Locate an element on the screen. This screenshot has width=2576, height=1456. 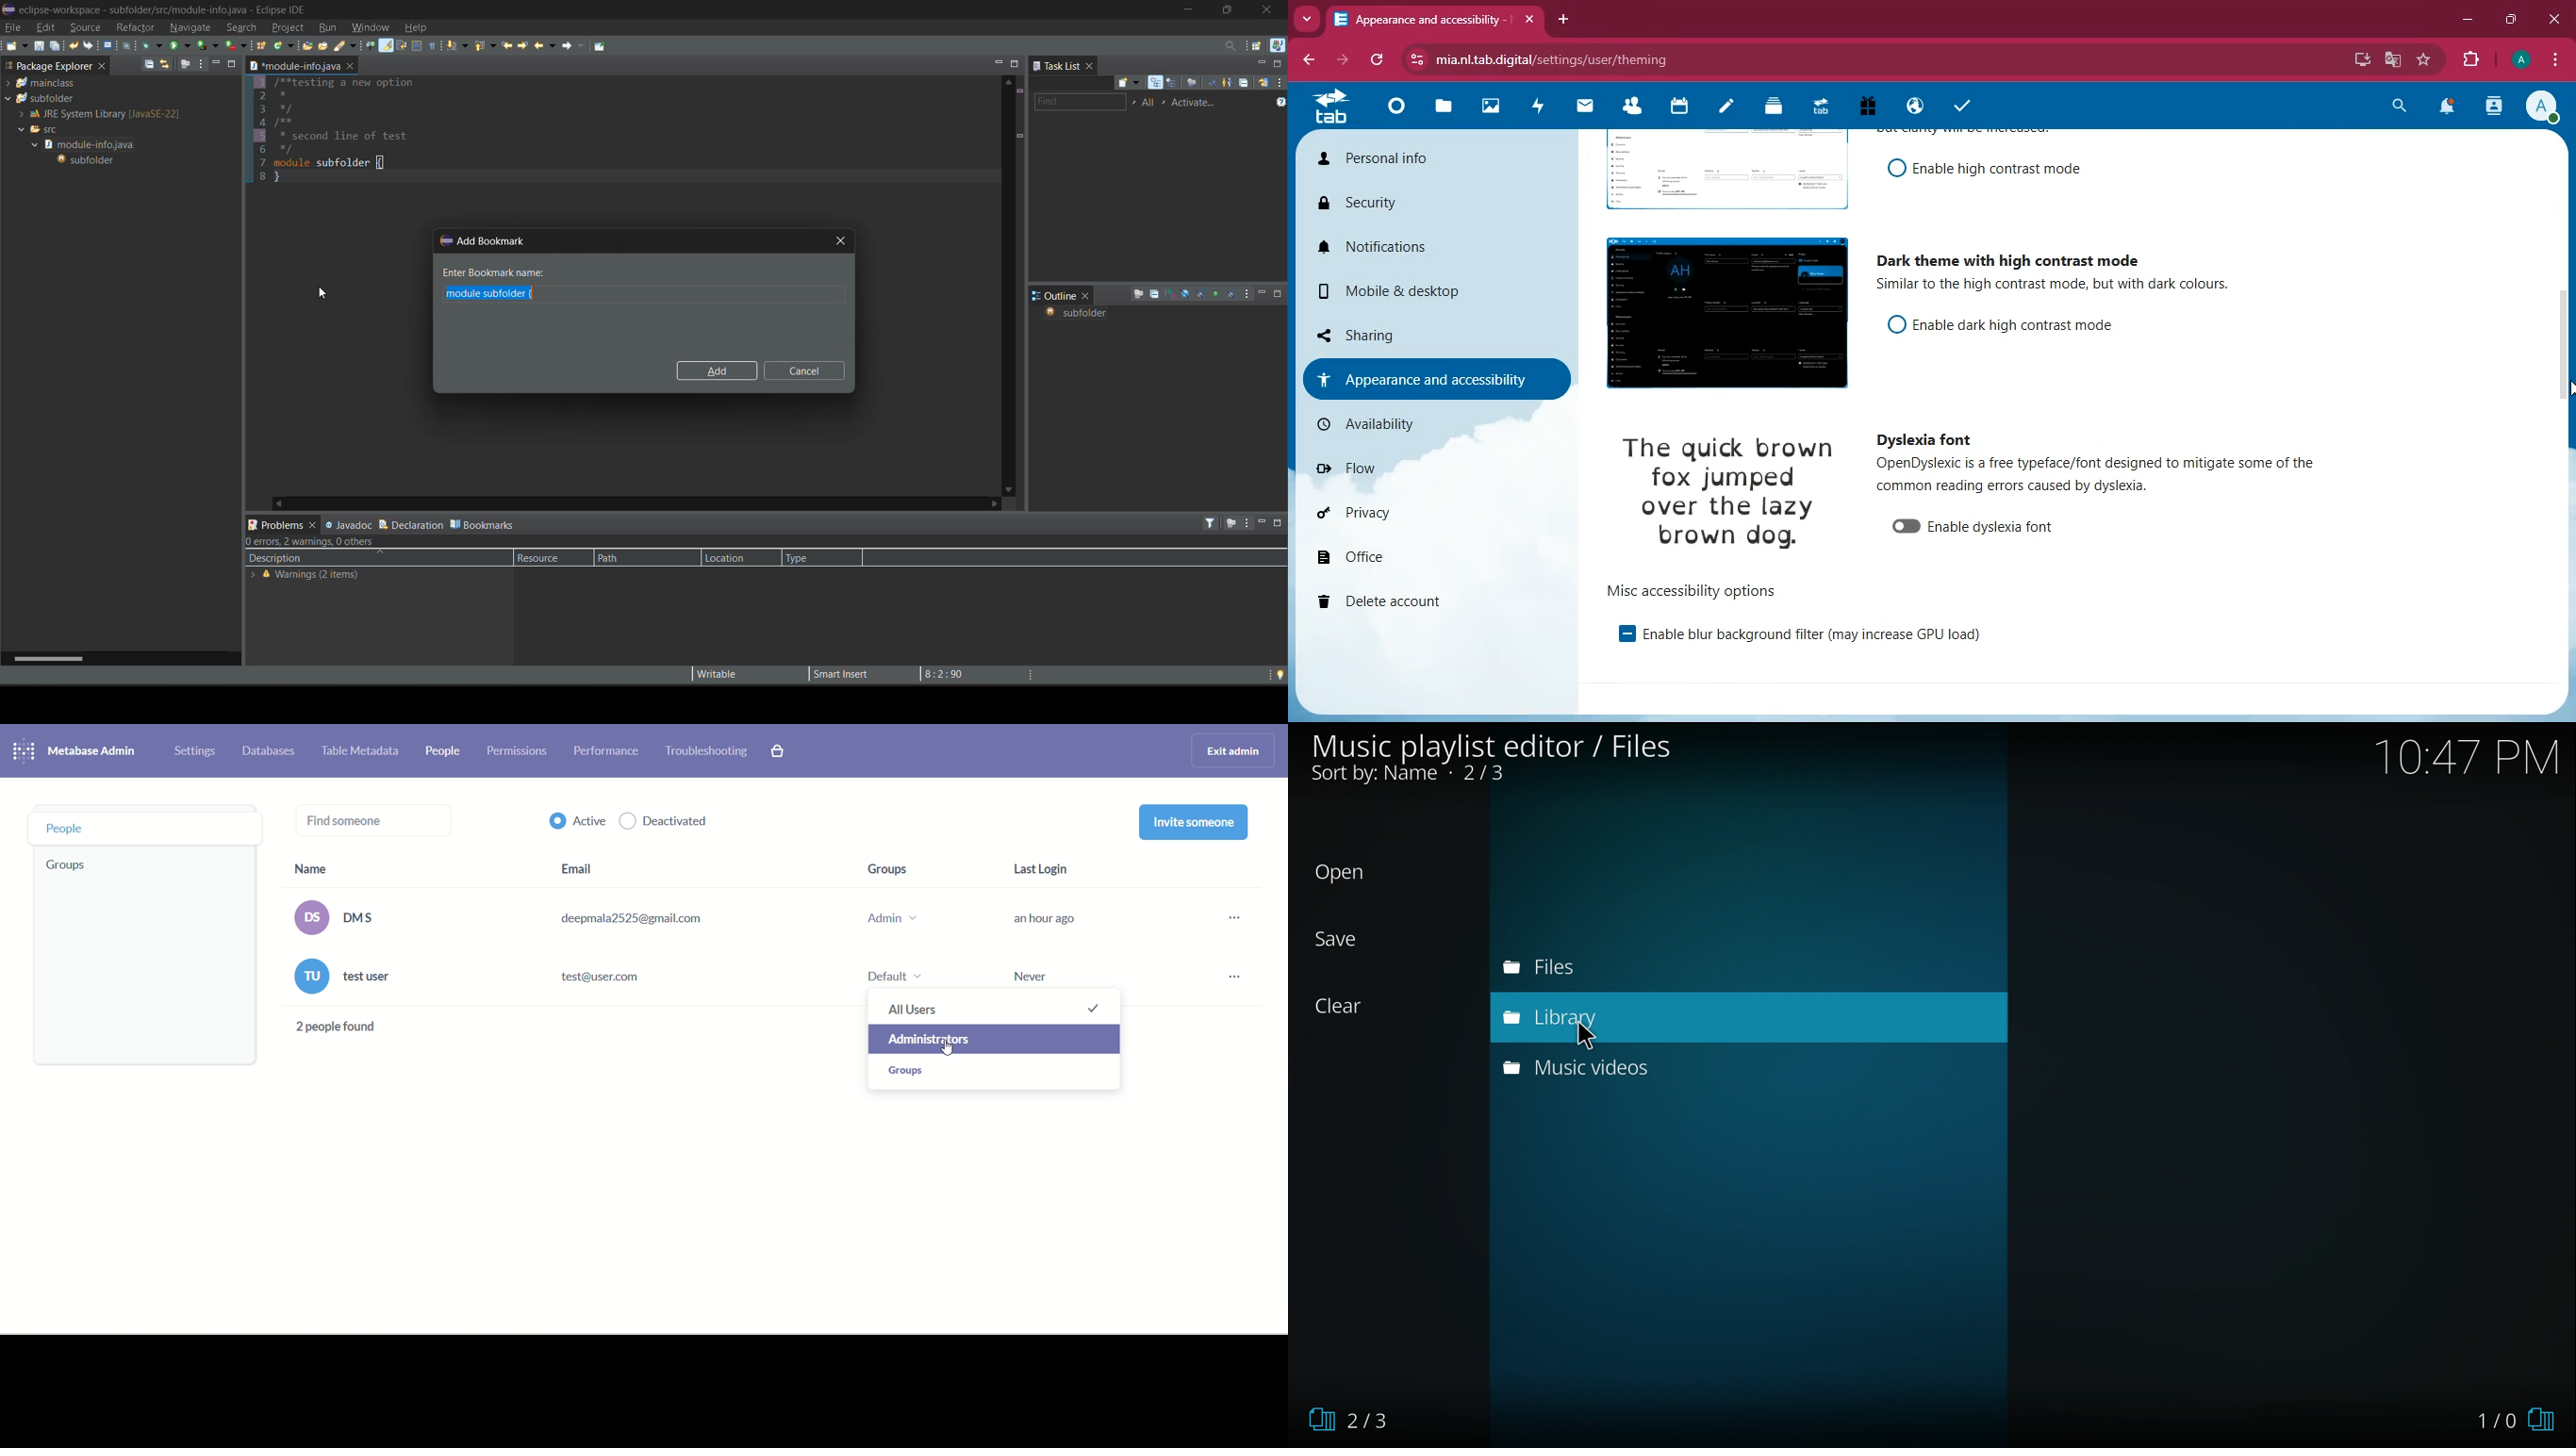
minimize is located at coordinates (214, 63).